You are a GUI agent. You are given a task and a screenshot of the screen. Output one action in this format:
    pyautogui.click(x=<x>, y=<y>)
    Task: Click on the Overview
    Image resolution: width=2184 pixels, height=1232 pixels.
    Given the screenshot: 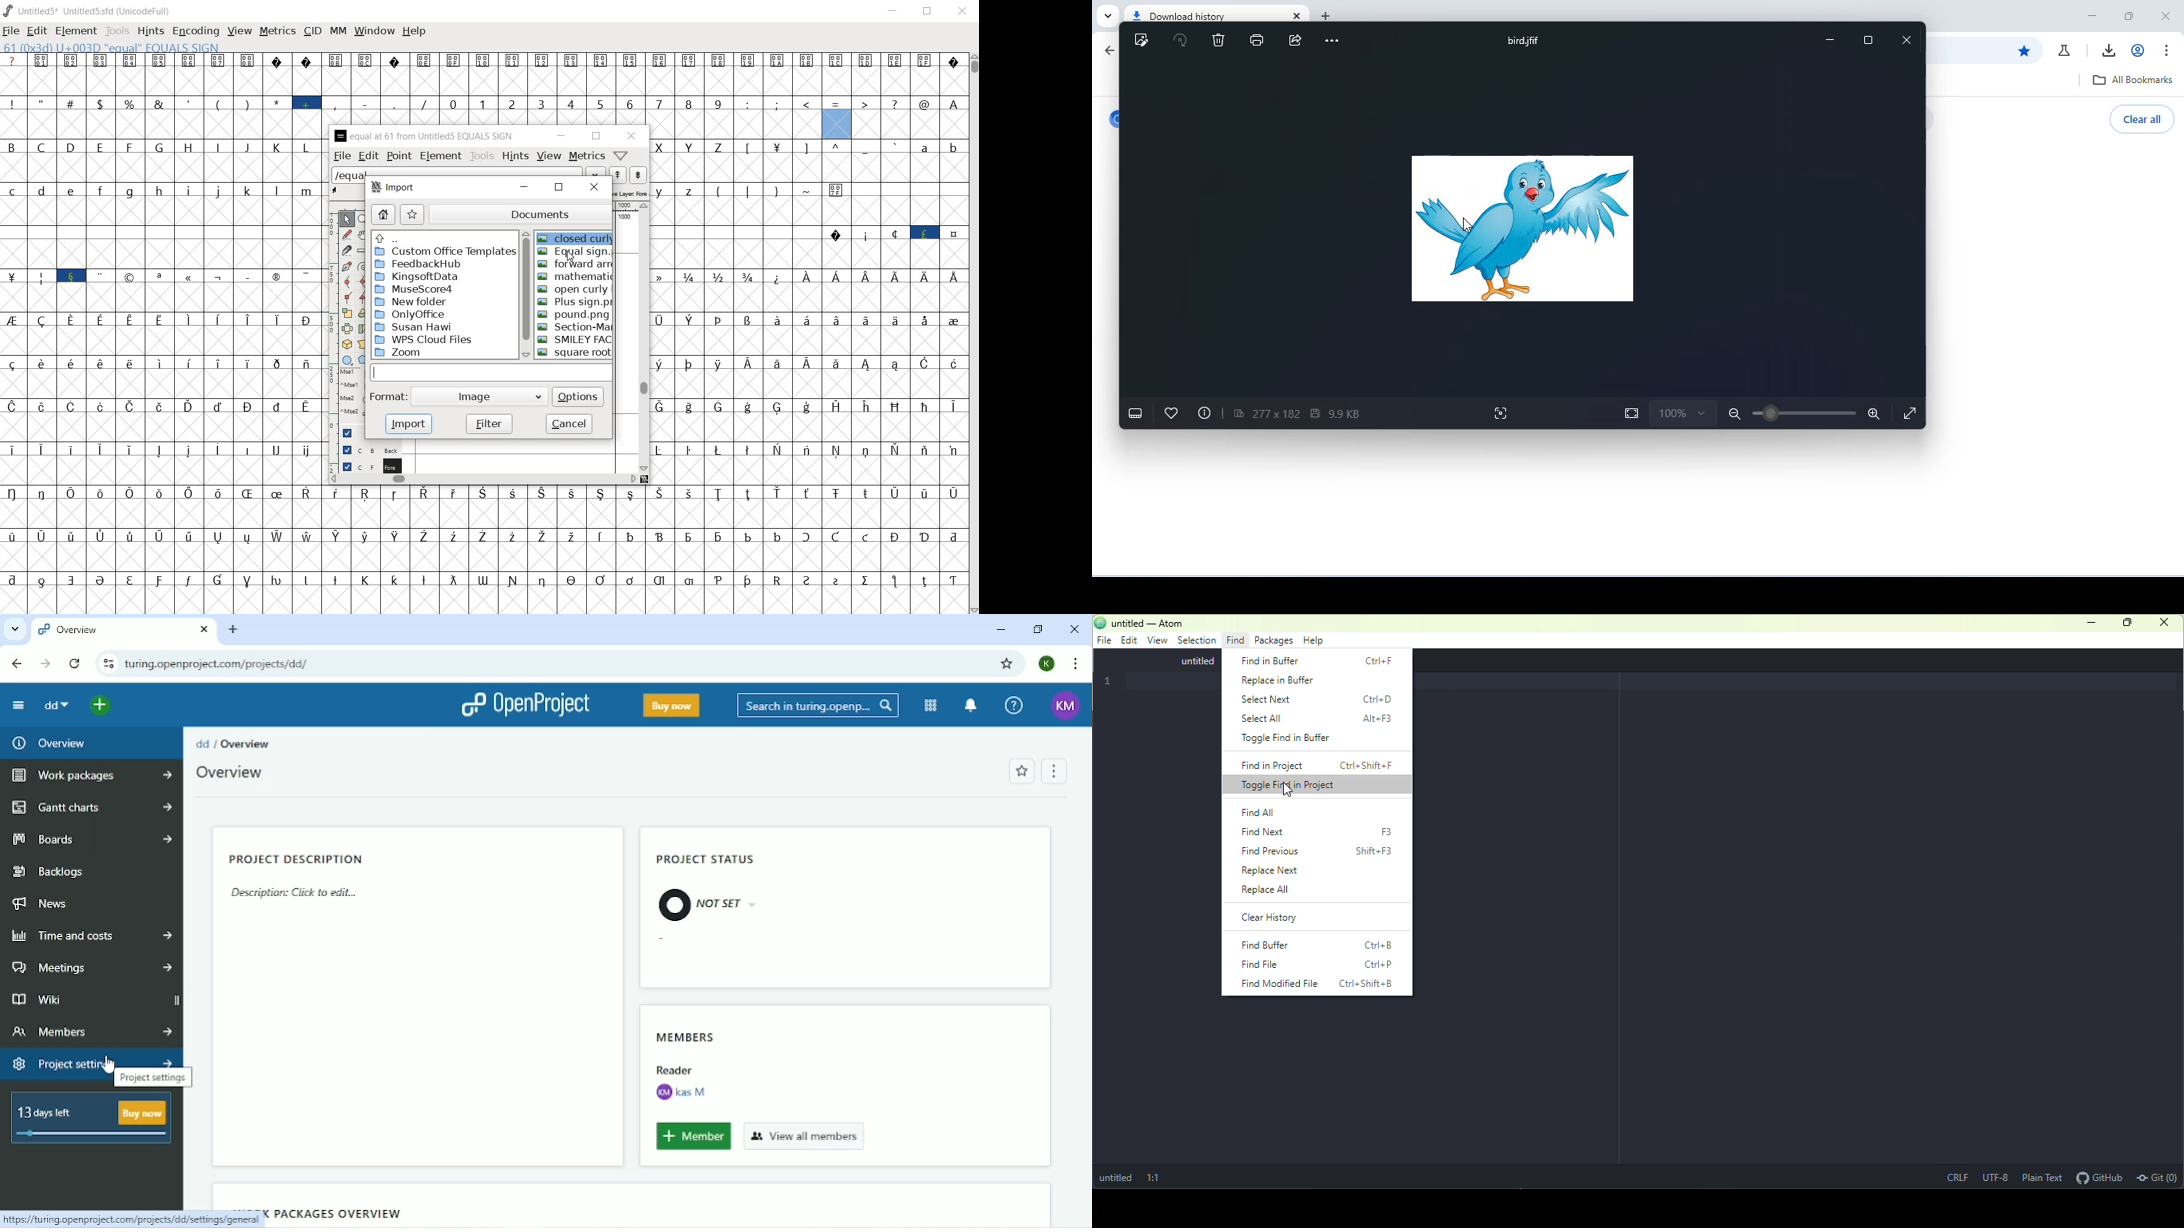 What is the action you would take?
    pyautogui.click(x=248, y=744)
    